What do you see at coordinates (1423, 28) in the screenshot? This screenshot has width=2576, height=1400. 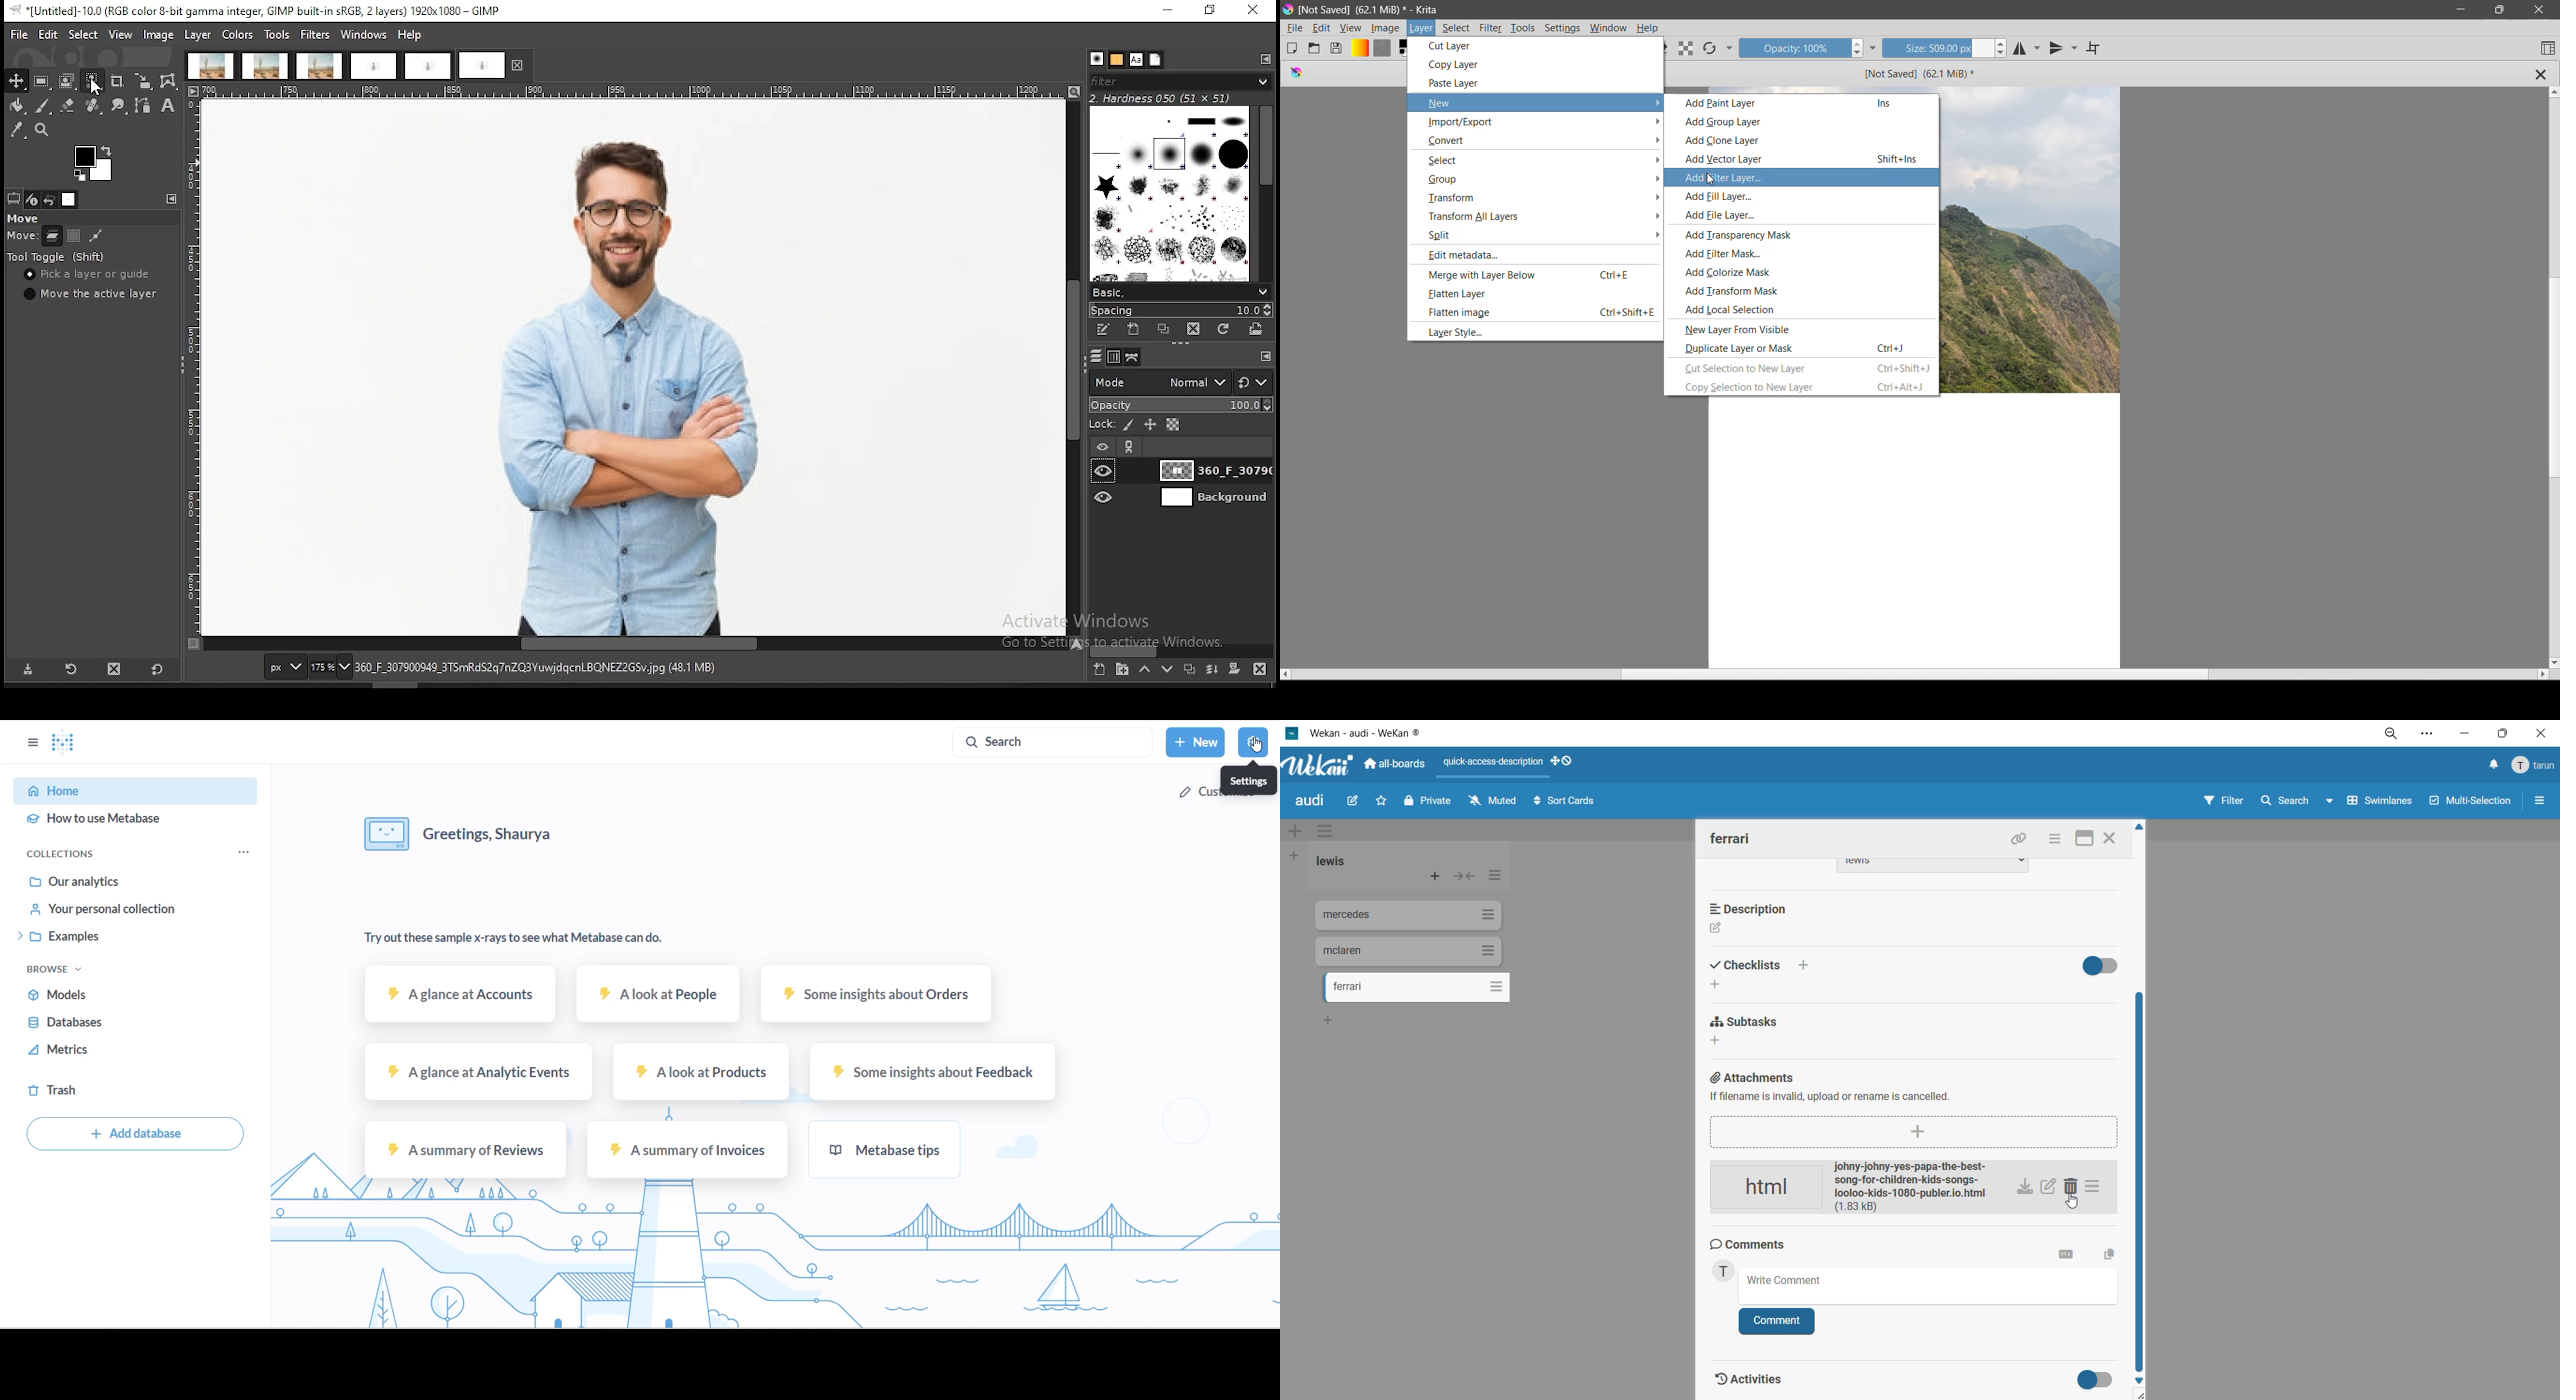 I see `Layer` at bounding box center [1423, 28].